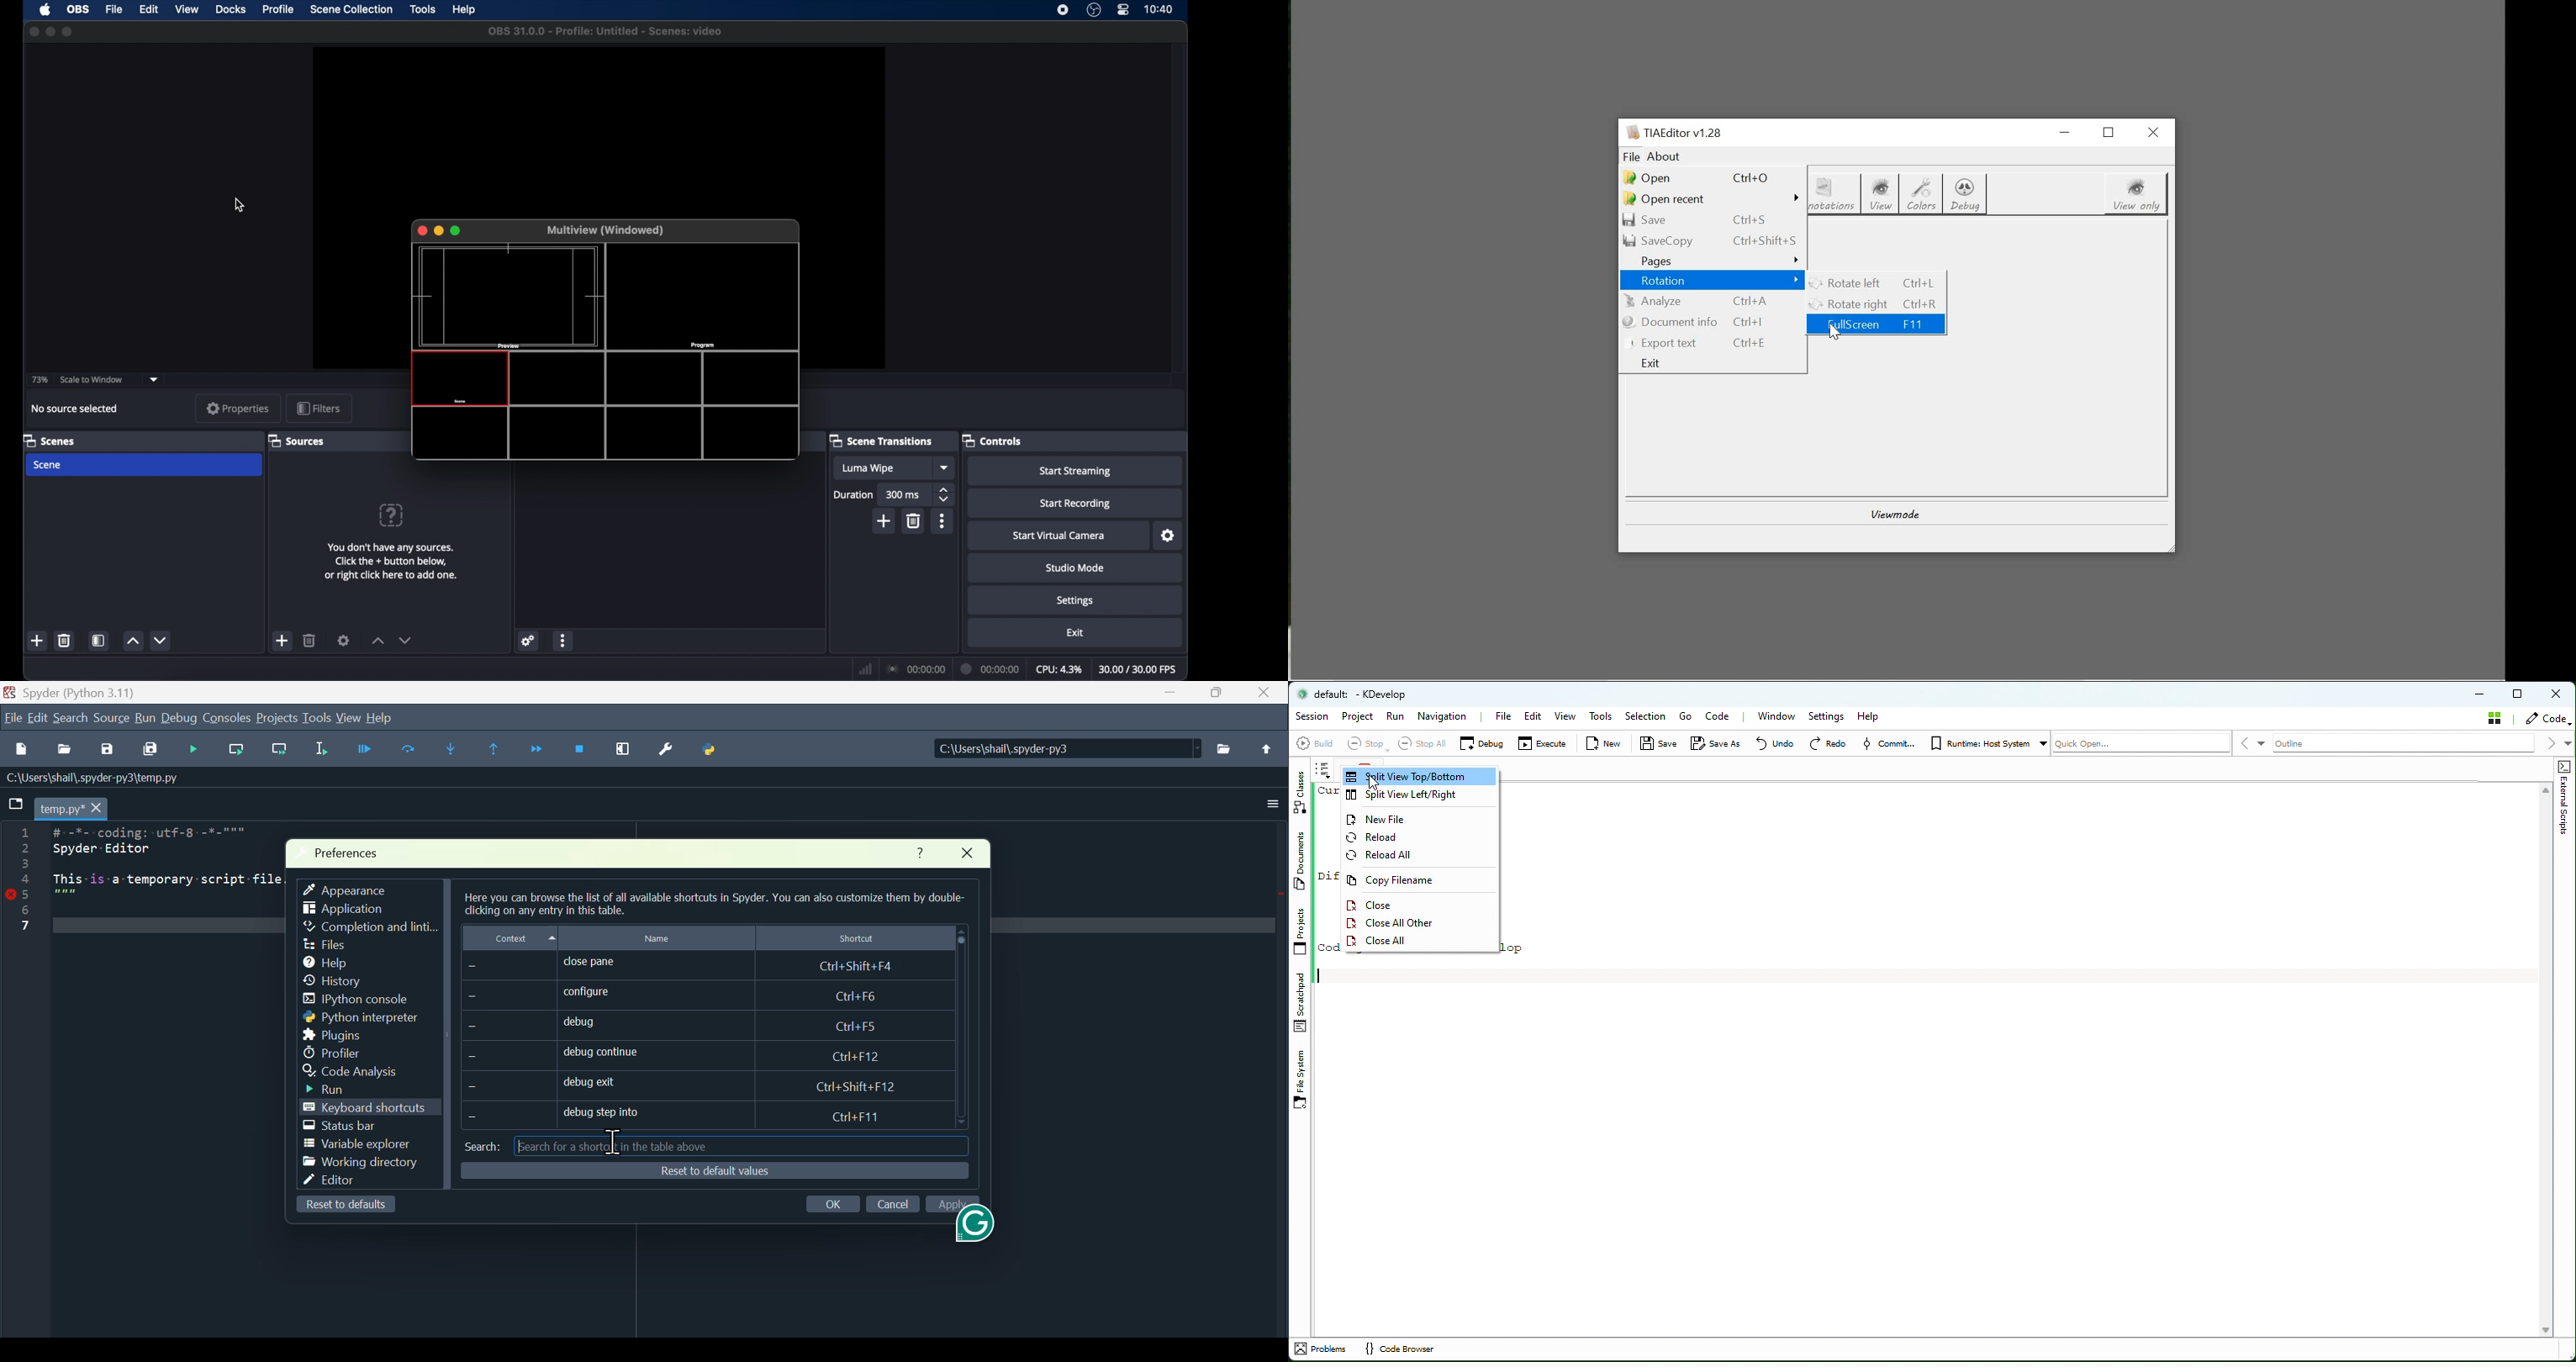 This screenshot has width=2576, height=1372. I want to click on controls, so click(992, 440).